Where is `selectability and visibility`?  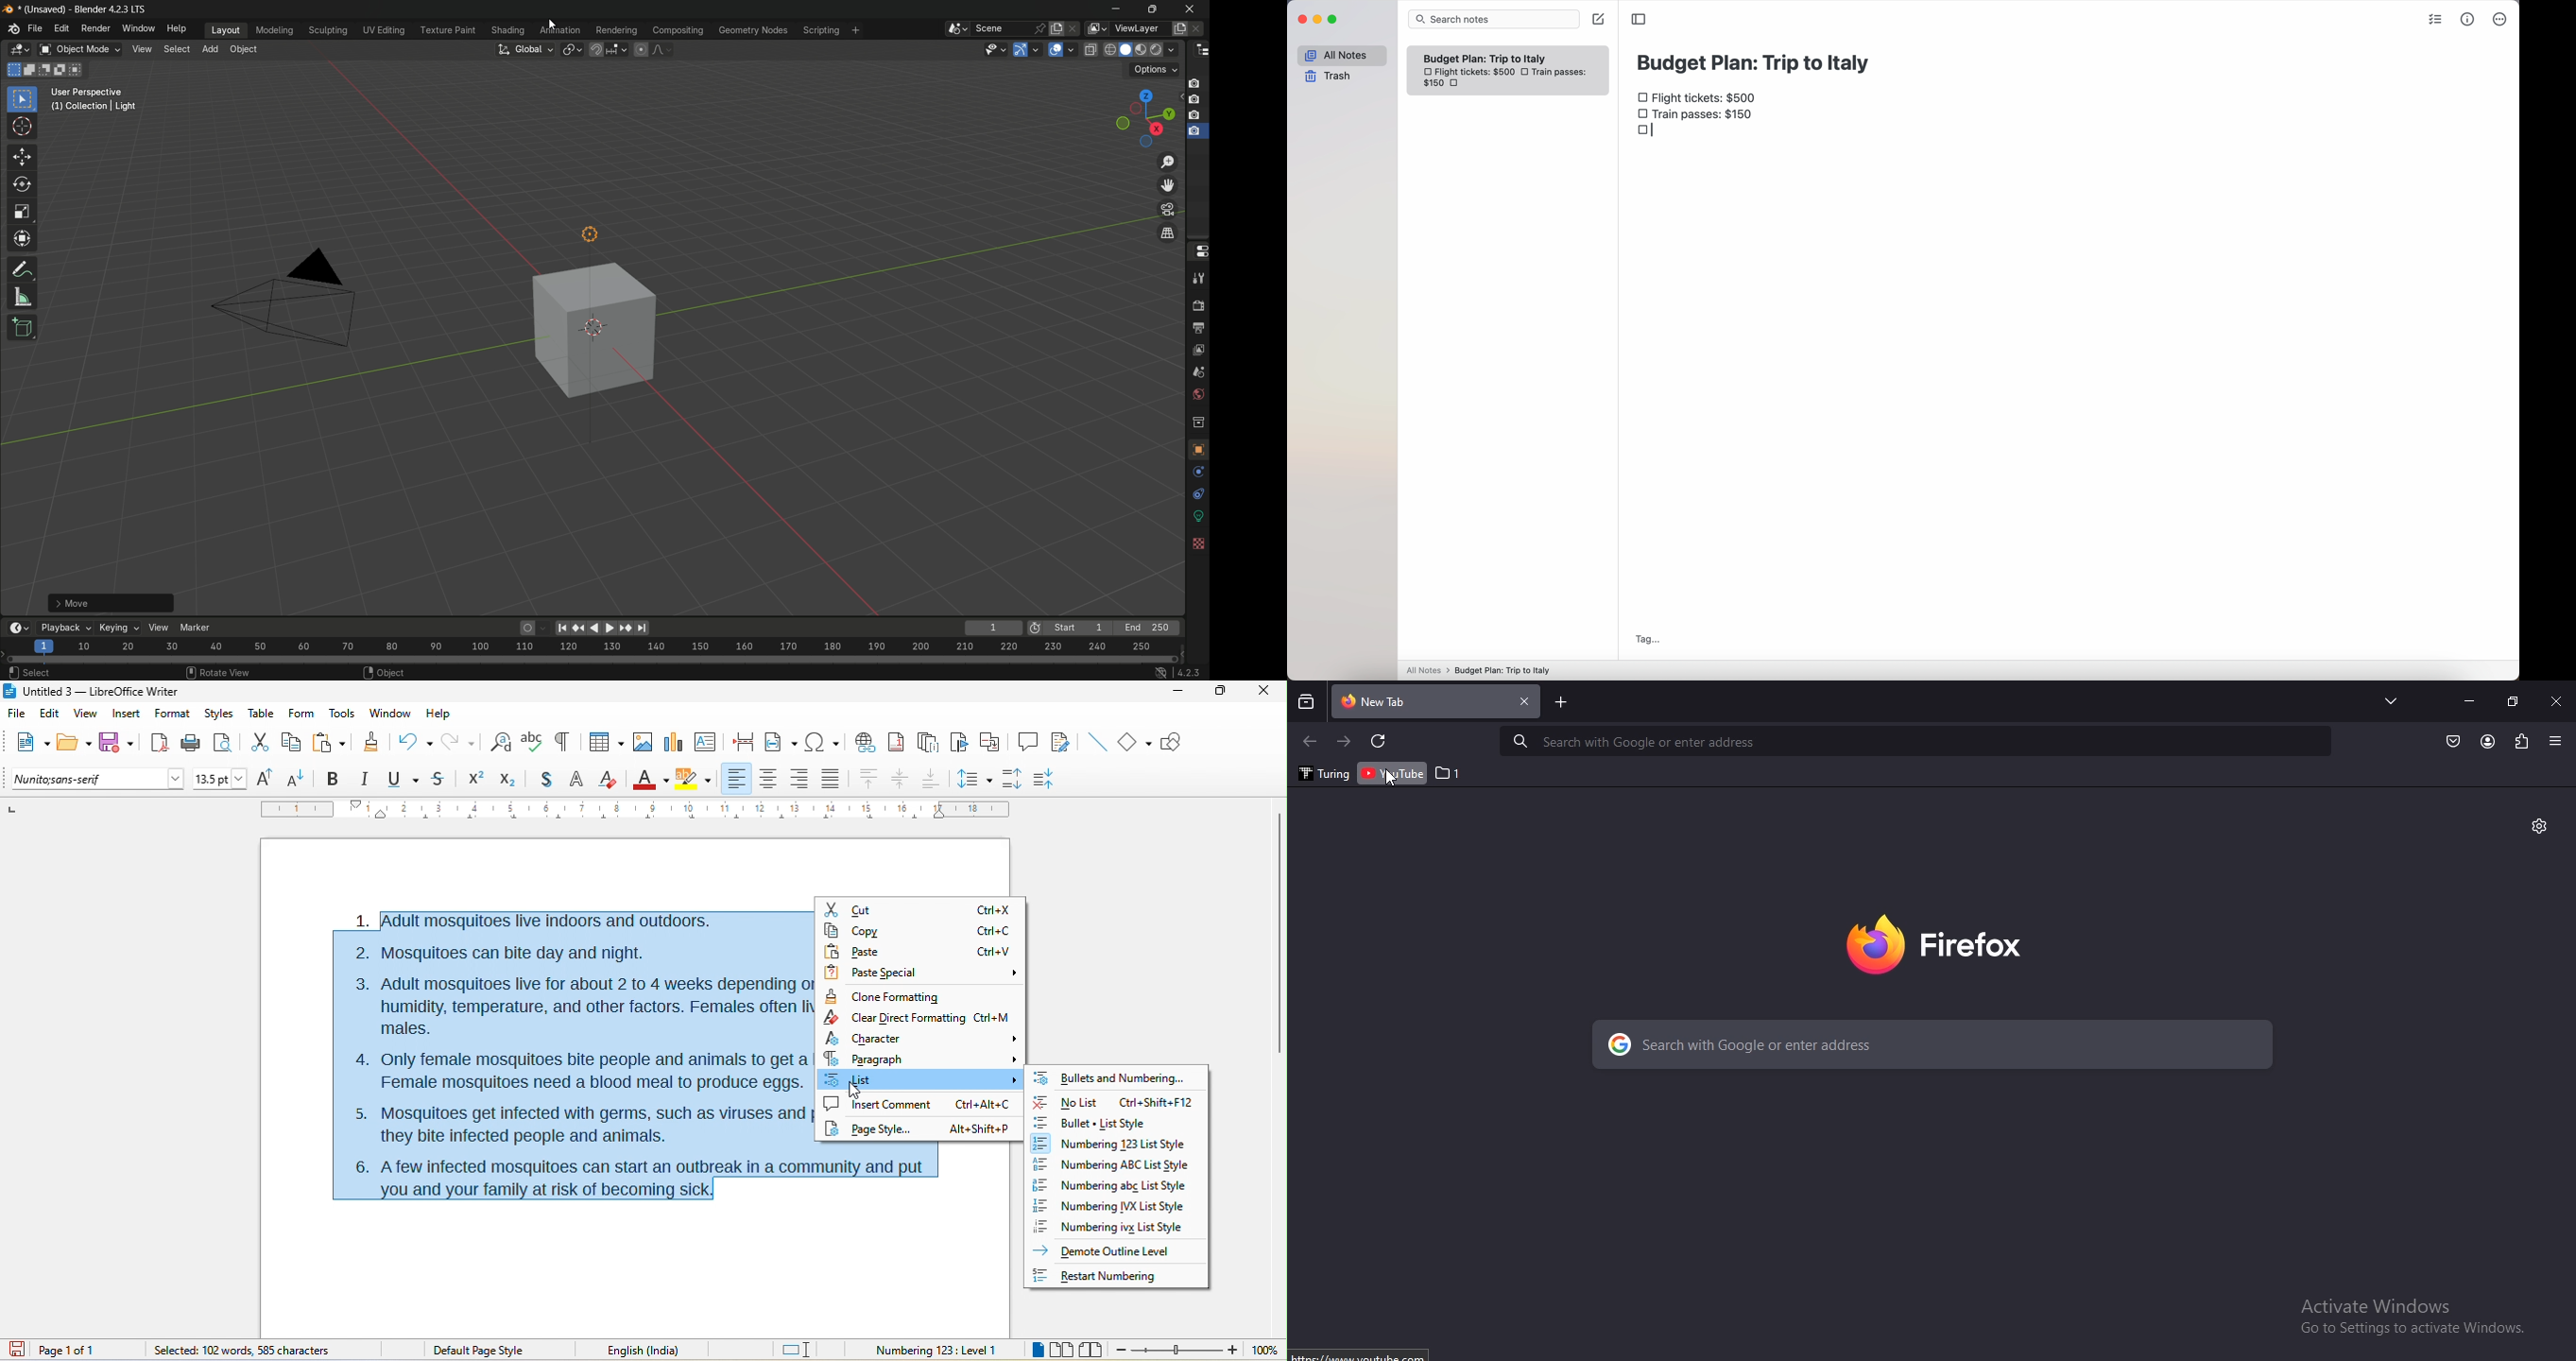 selectability and visibility is located at coordinates (995, 48).